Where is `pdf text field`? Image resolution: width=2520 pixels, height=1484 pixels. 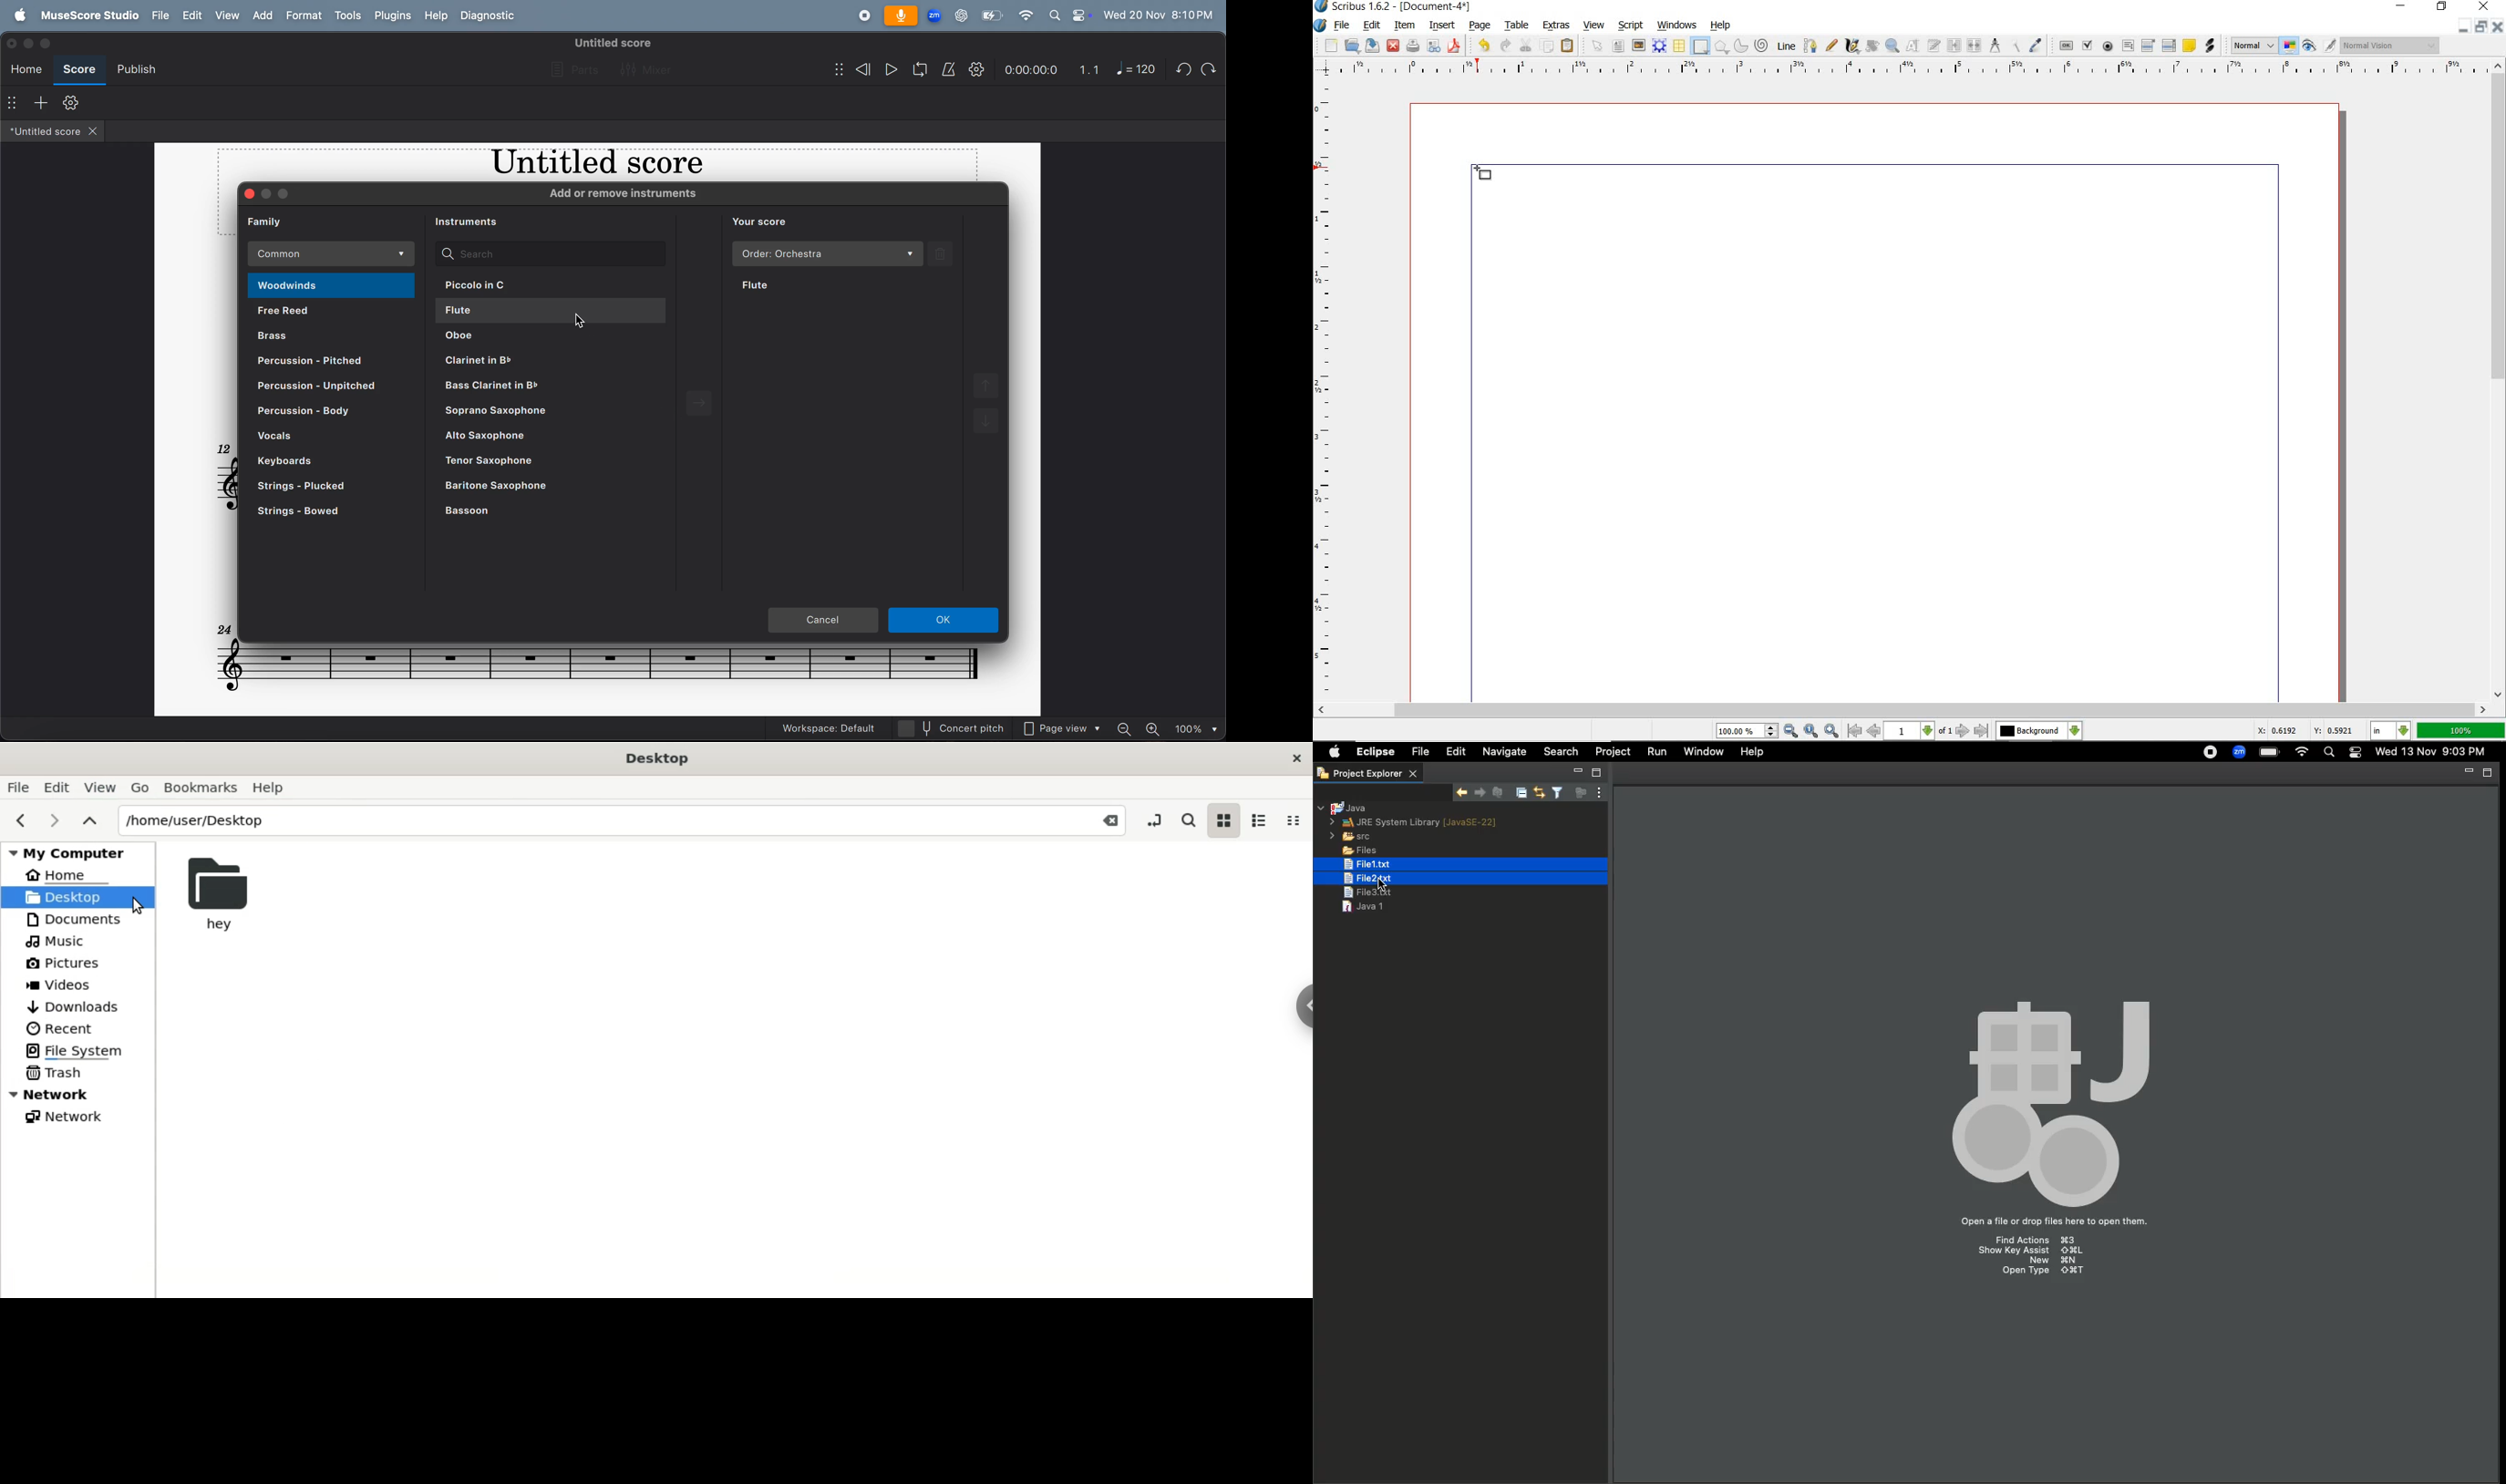
pdf text field is located at coordinates (2128, 45).